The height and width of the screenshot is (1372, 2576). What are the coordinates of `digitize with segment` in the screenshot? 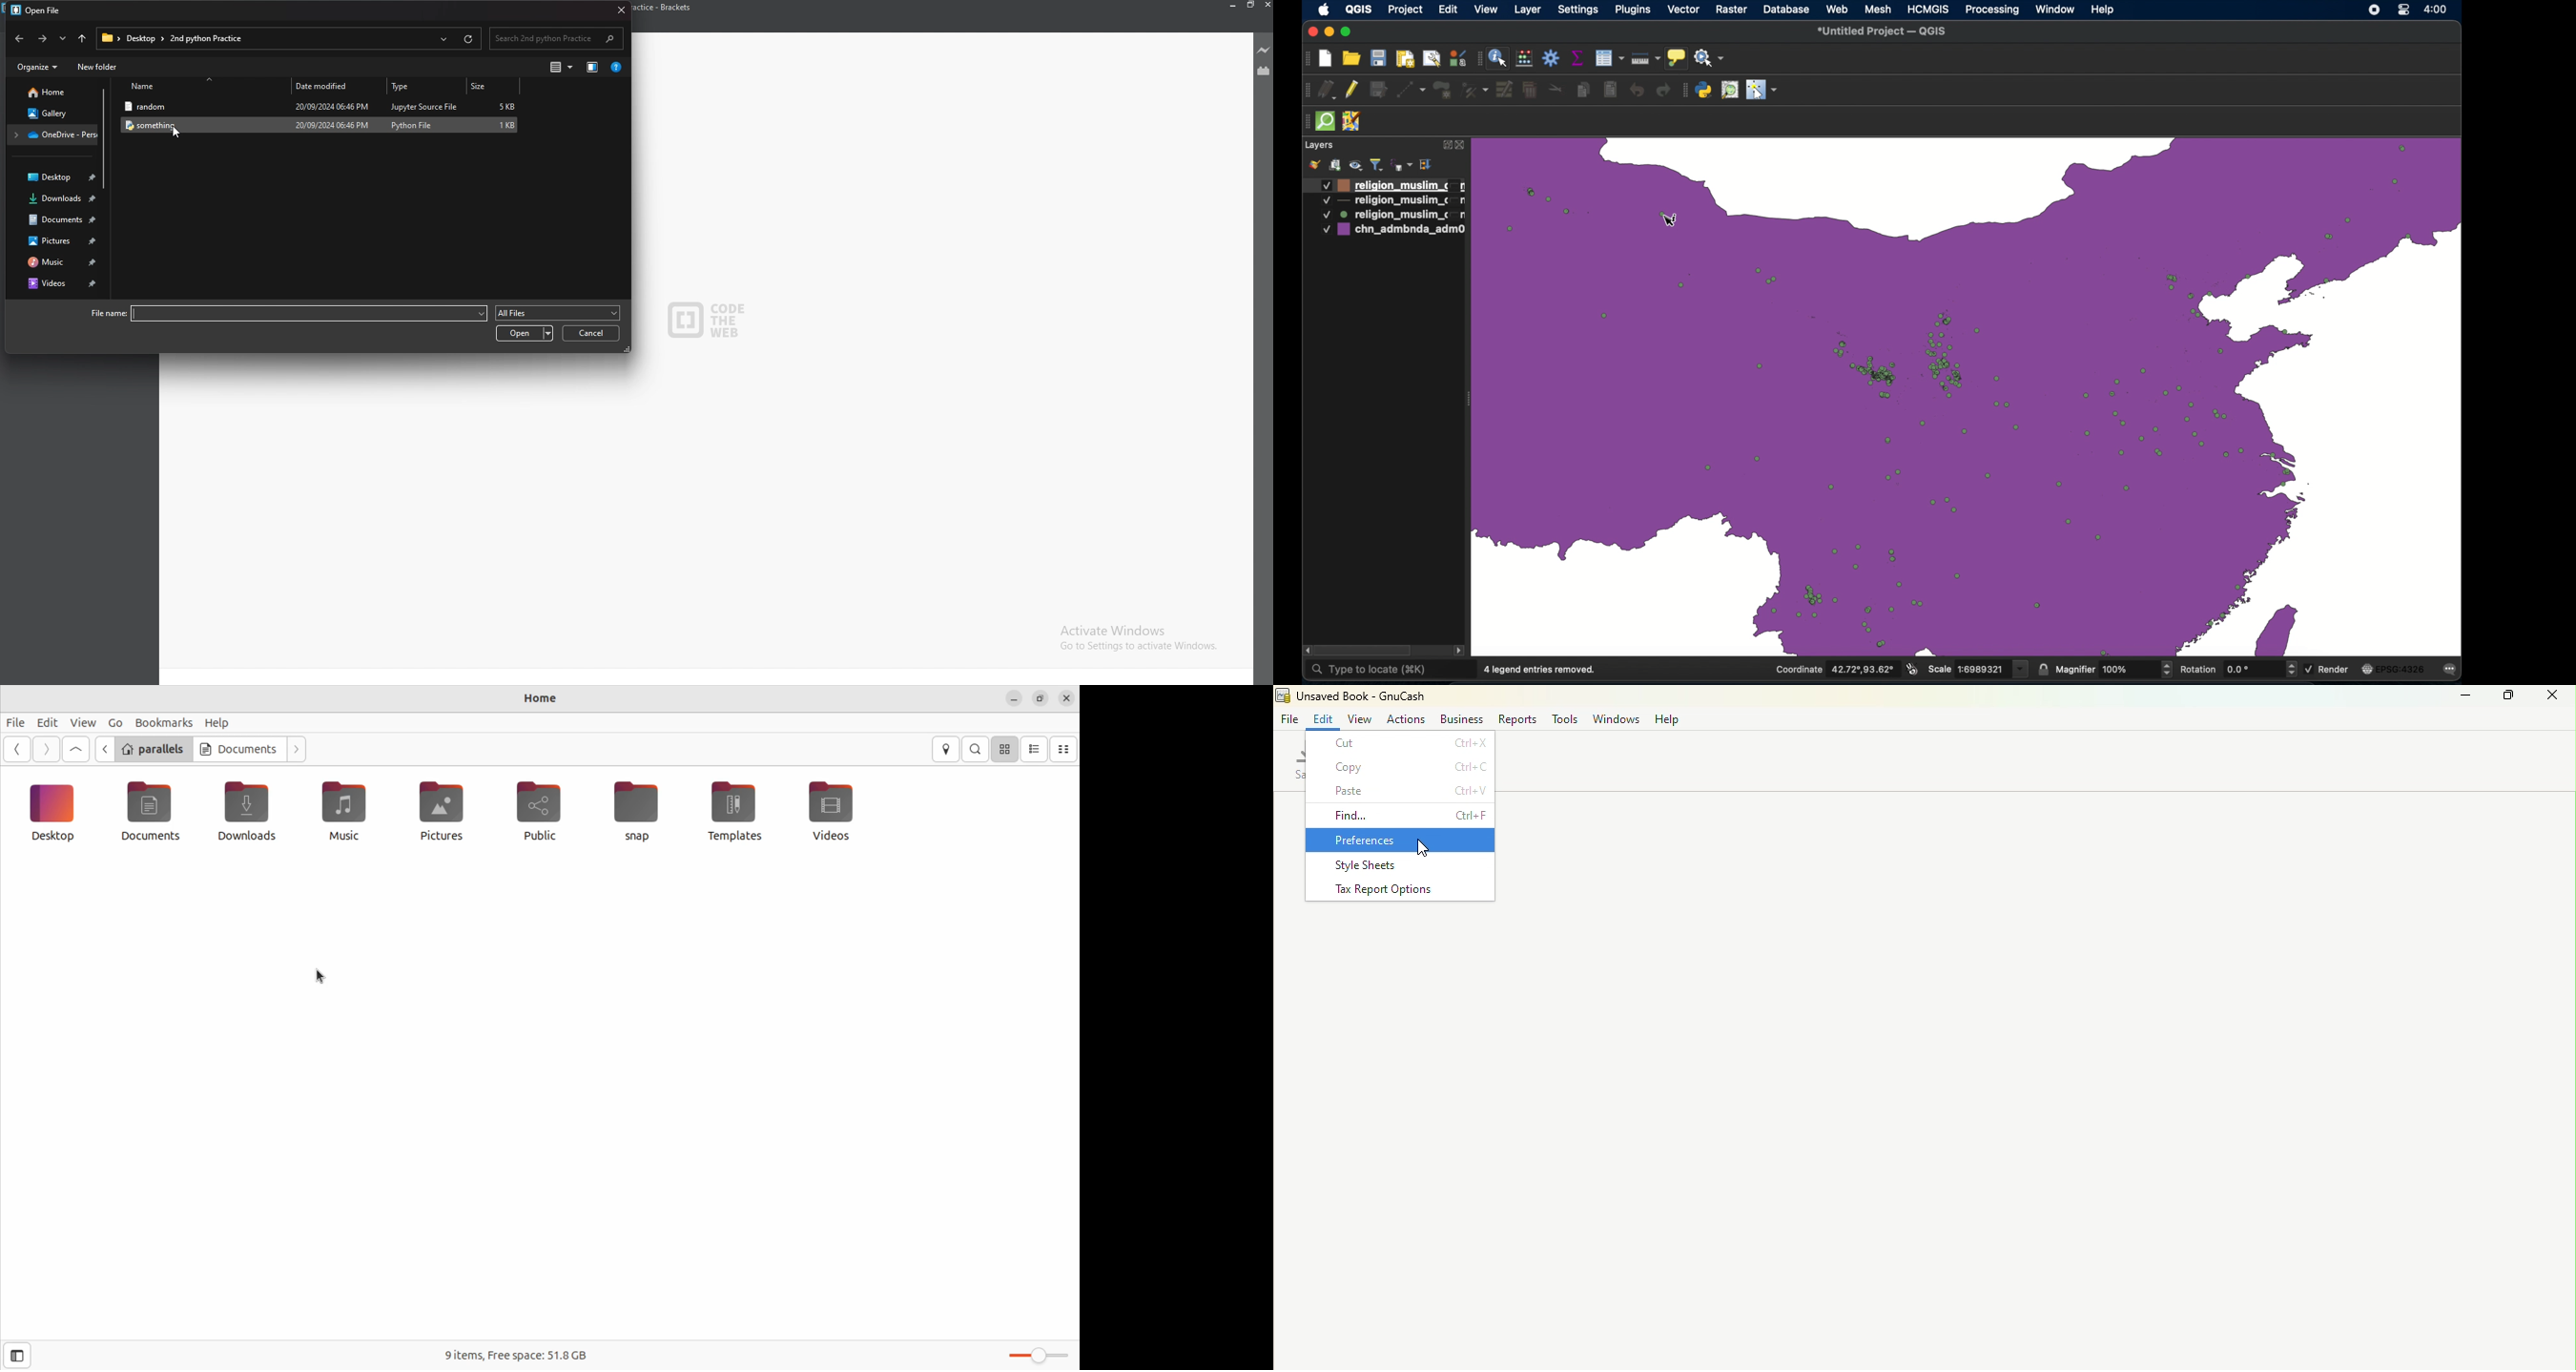 It's located at (1412, 89).